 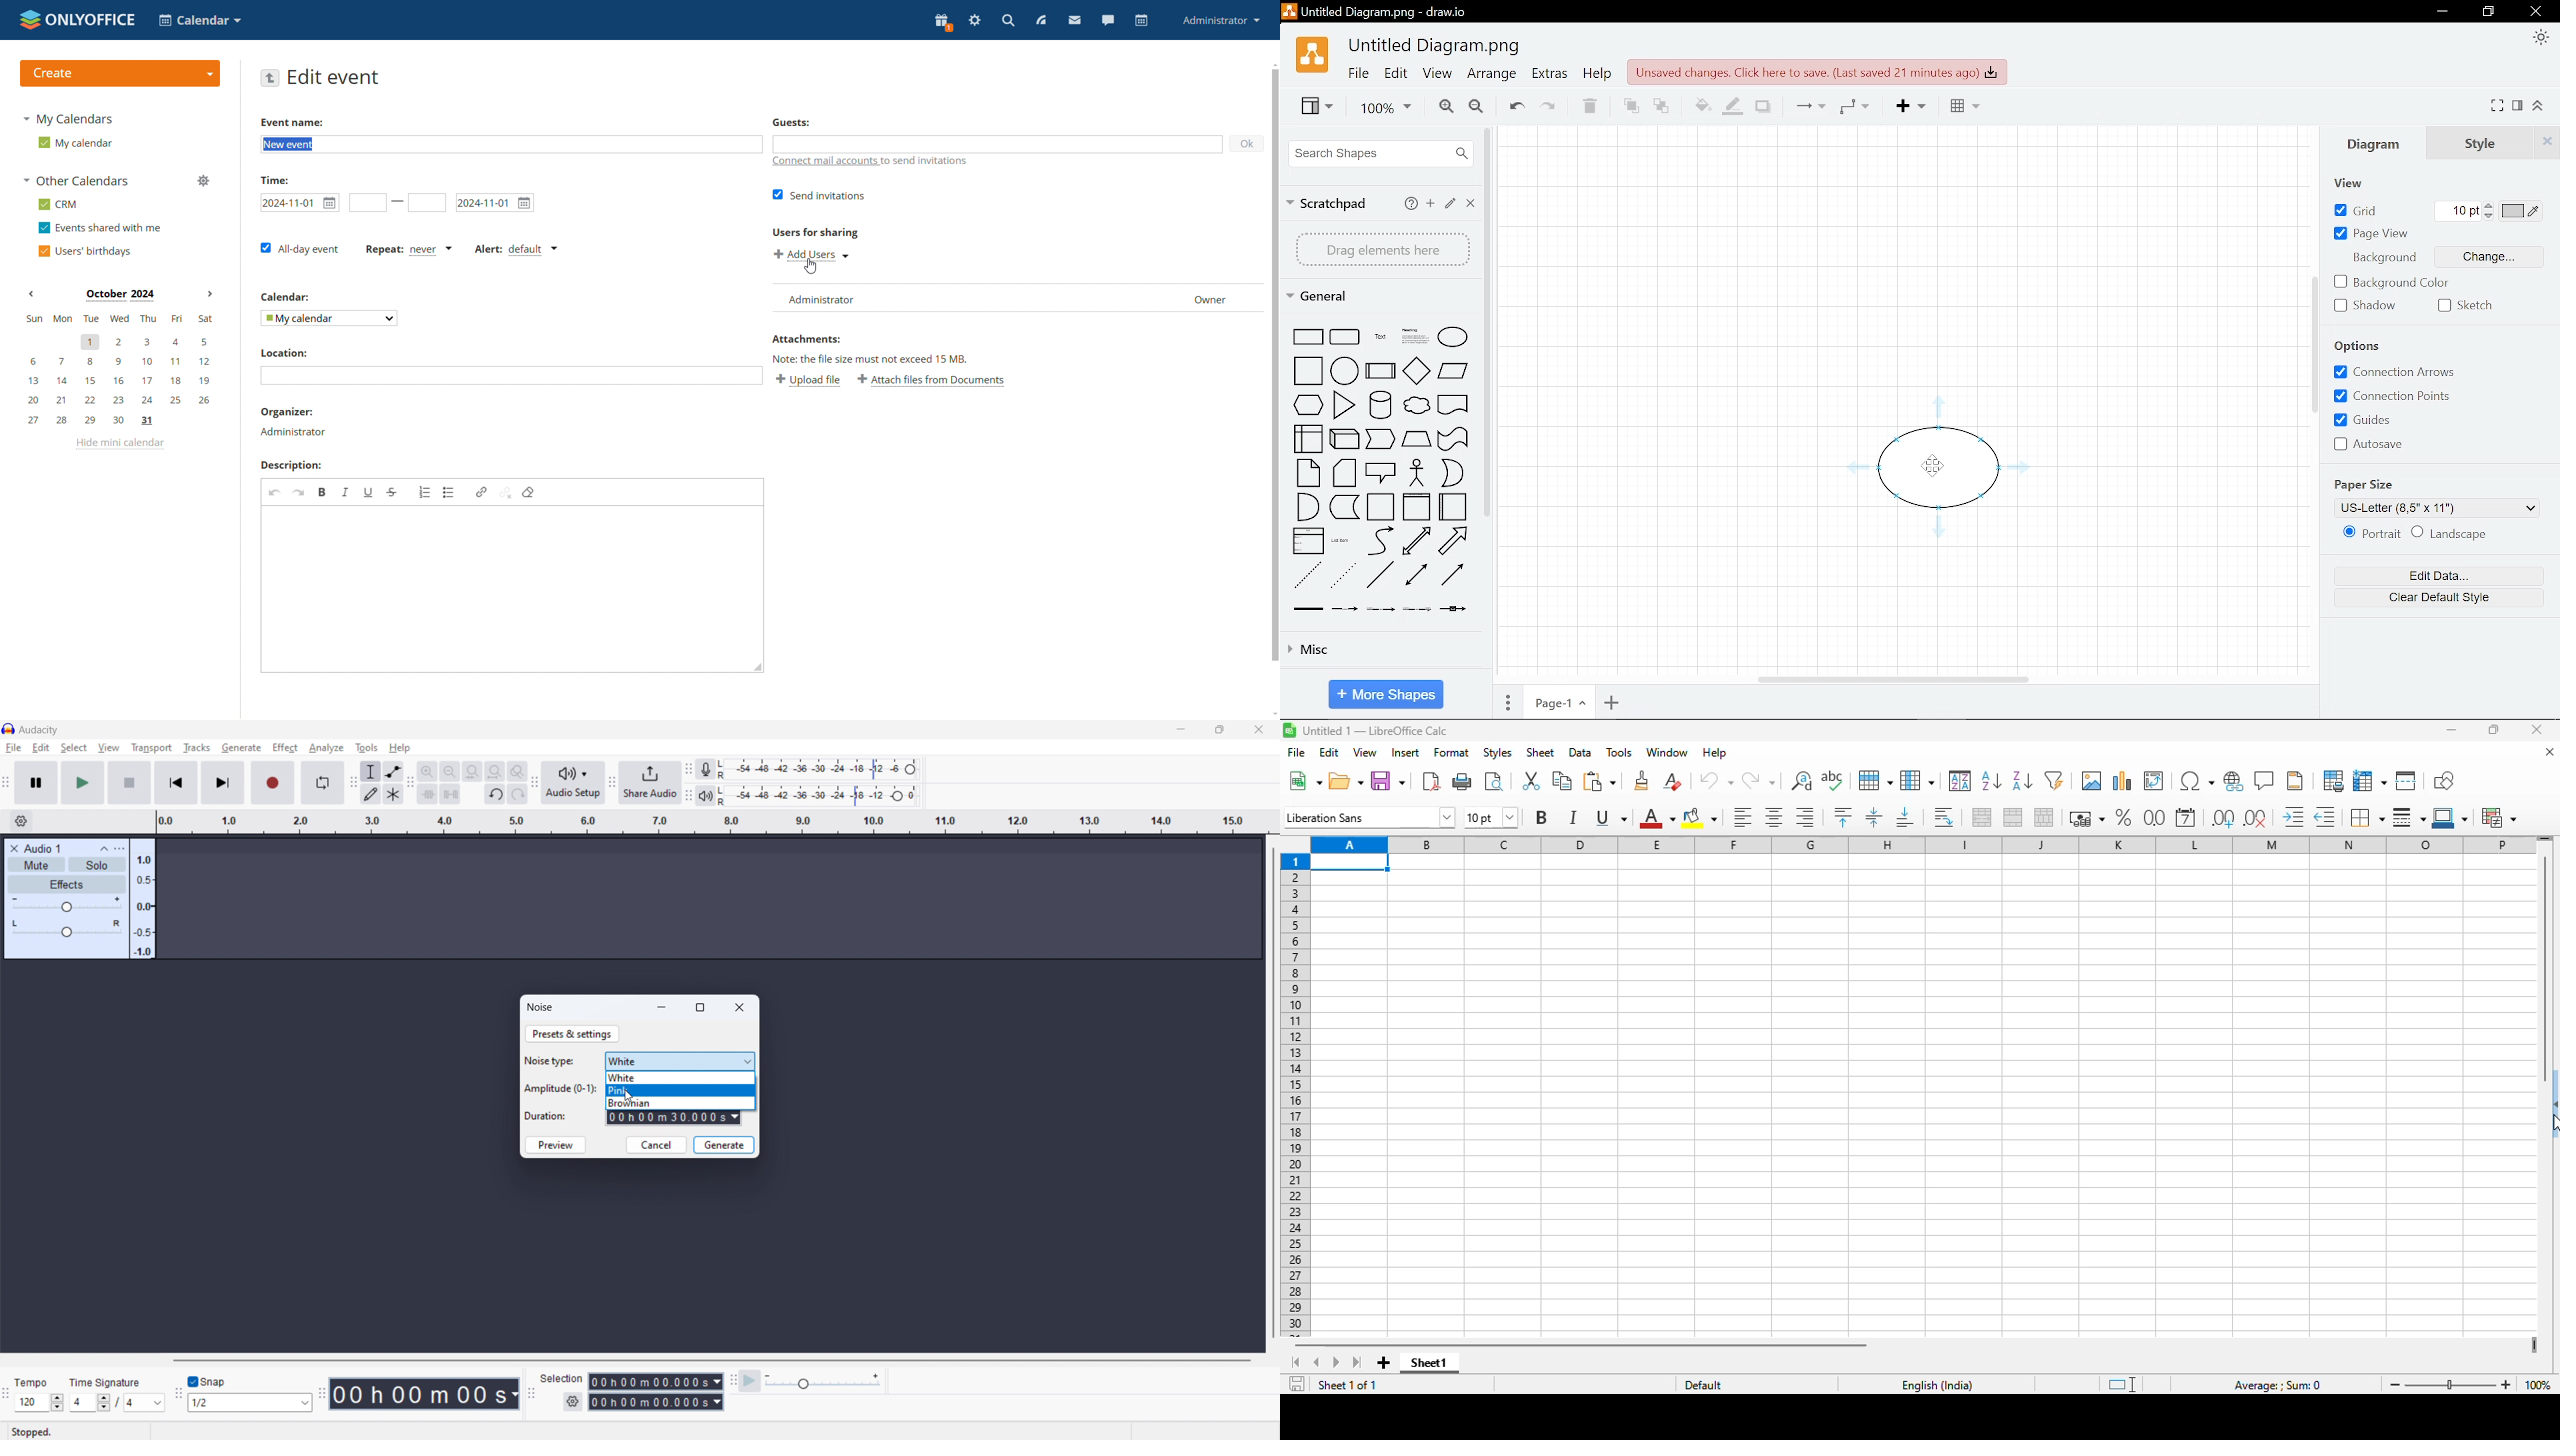 What do you see at coordinates (321, 783) in the screenshot?
I see `enable loop` at bounding box center [321, 783].